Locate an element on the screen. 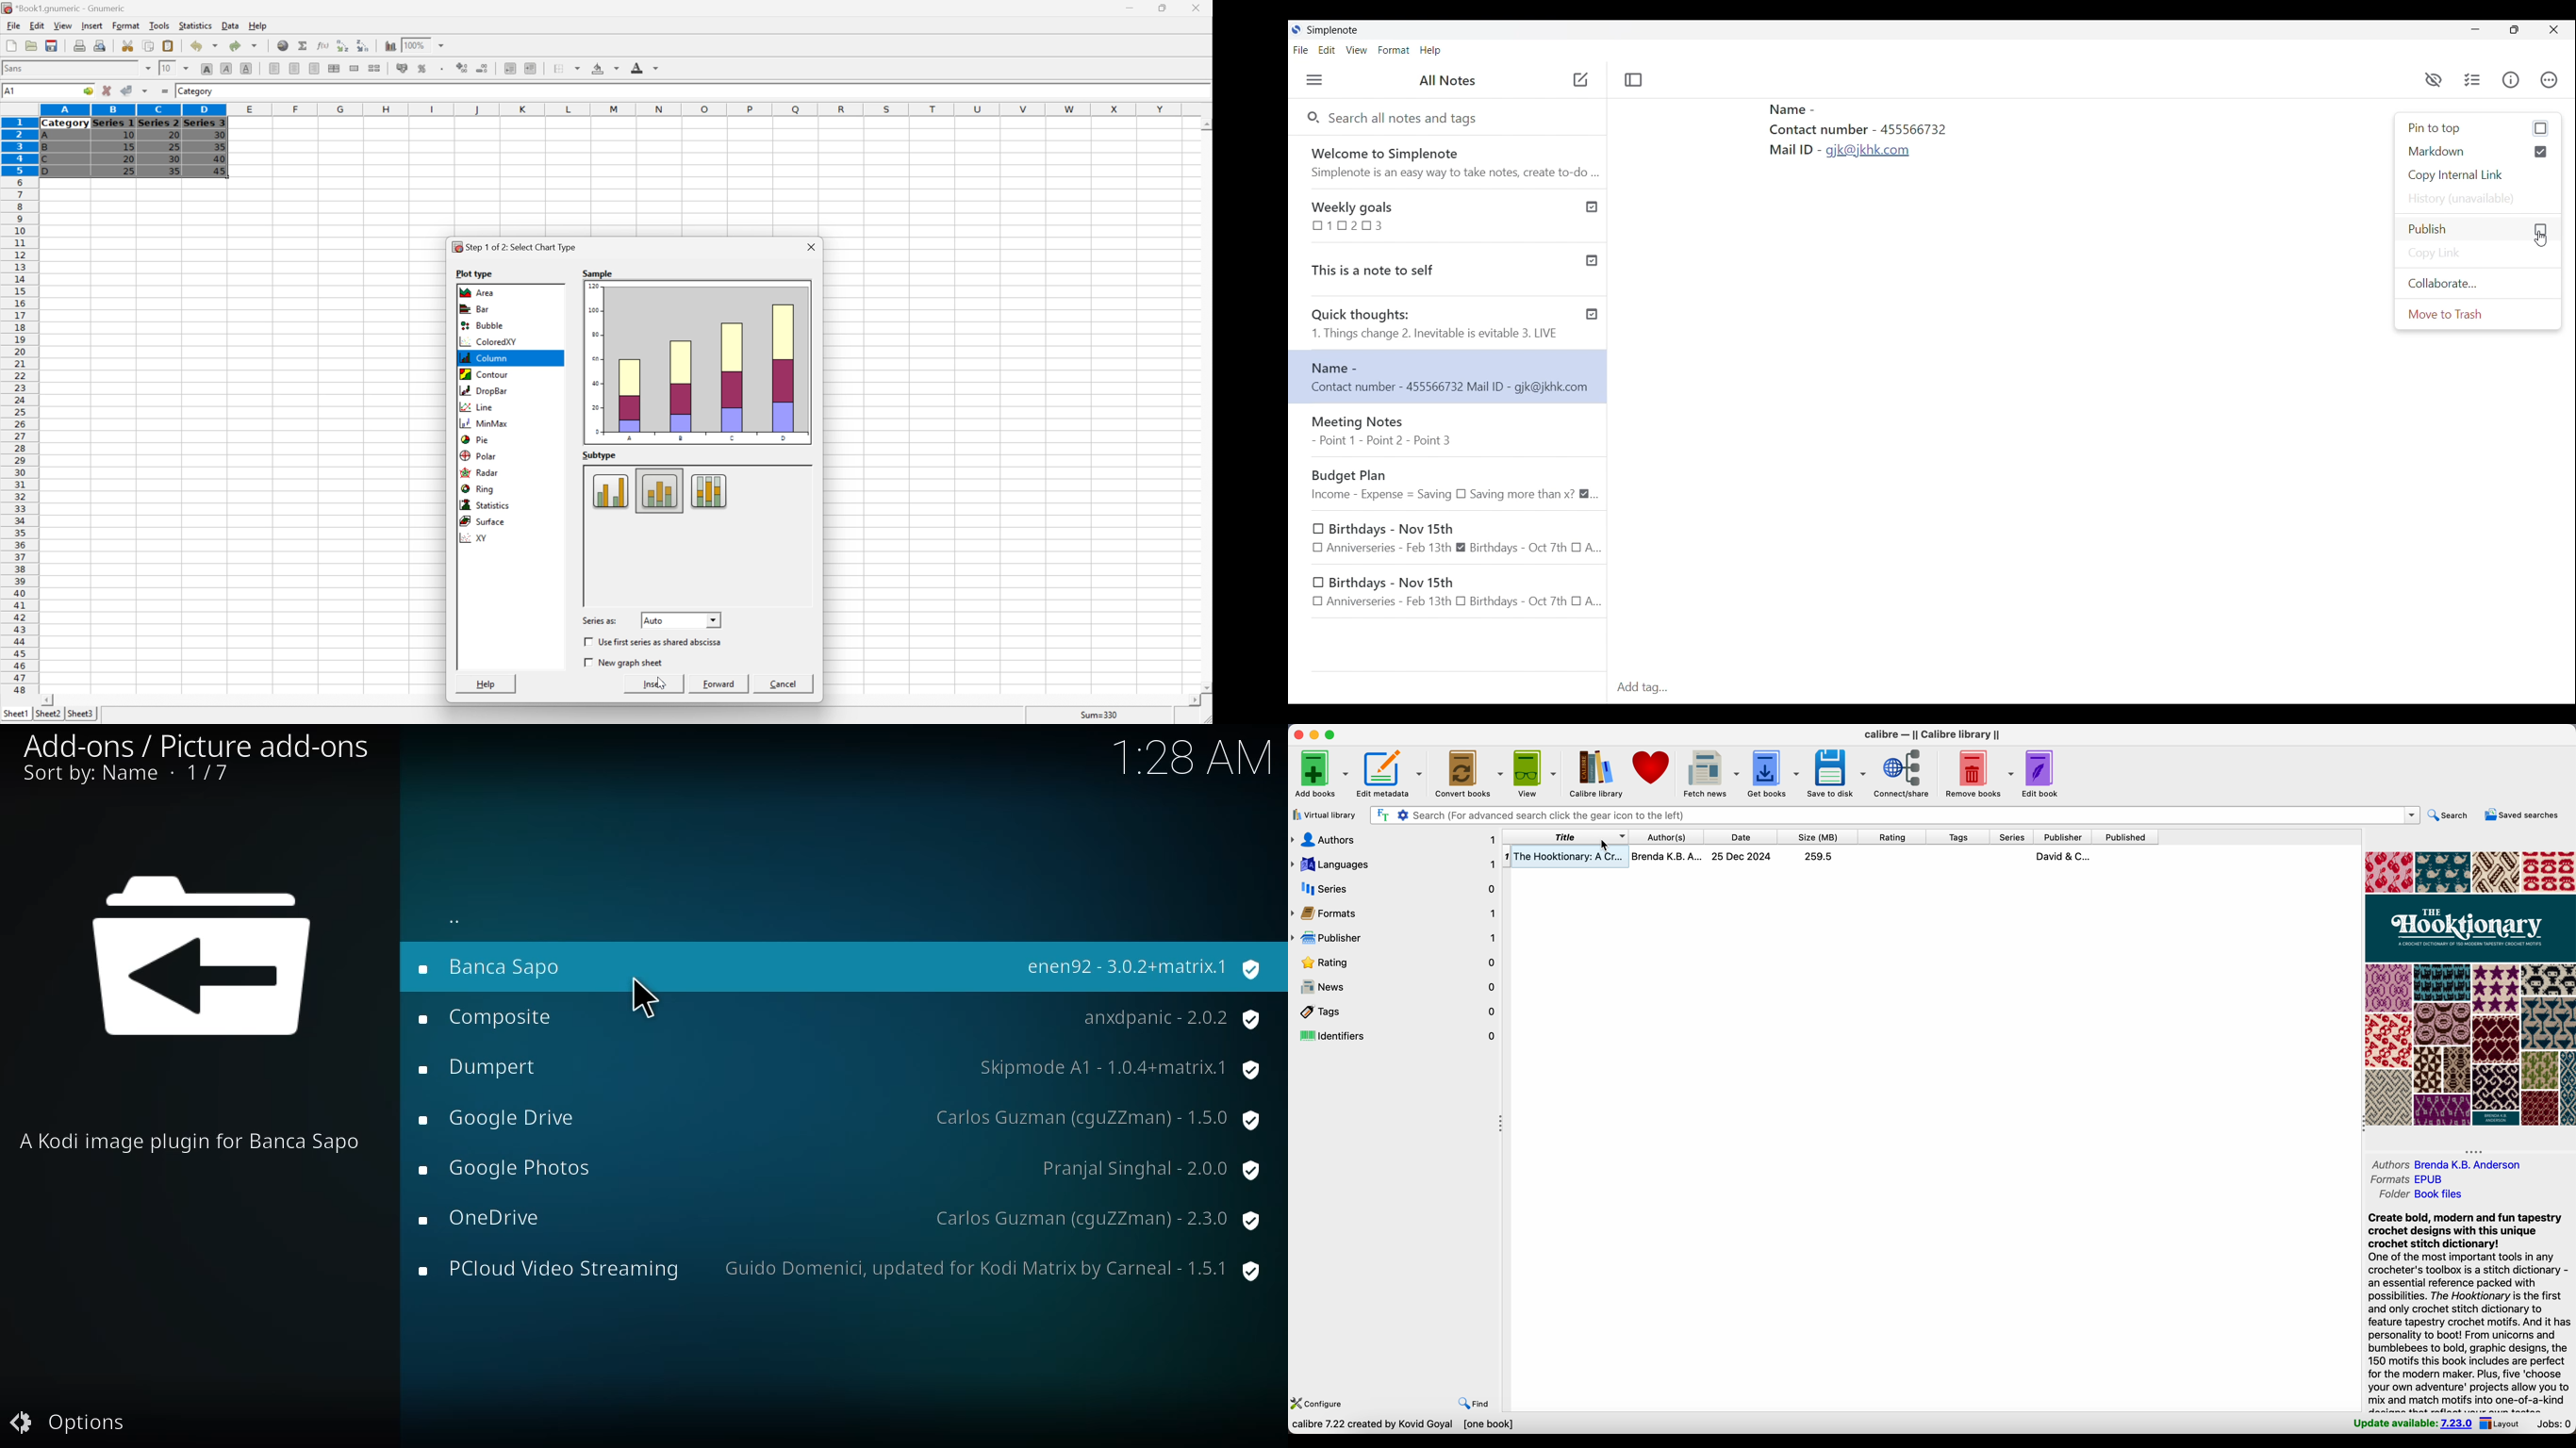 This screenshot has width=2576, height=1456. donate is located at coordinates (1654, 769).